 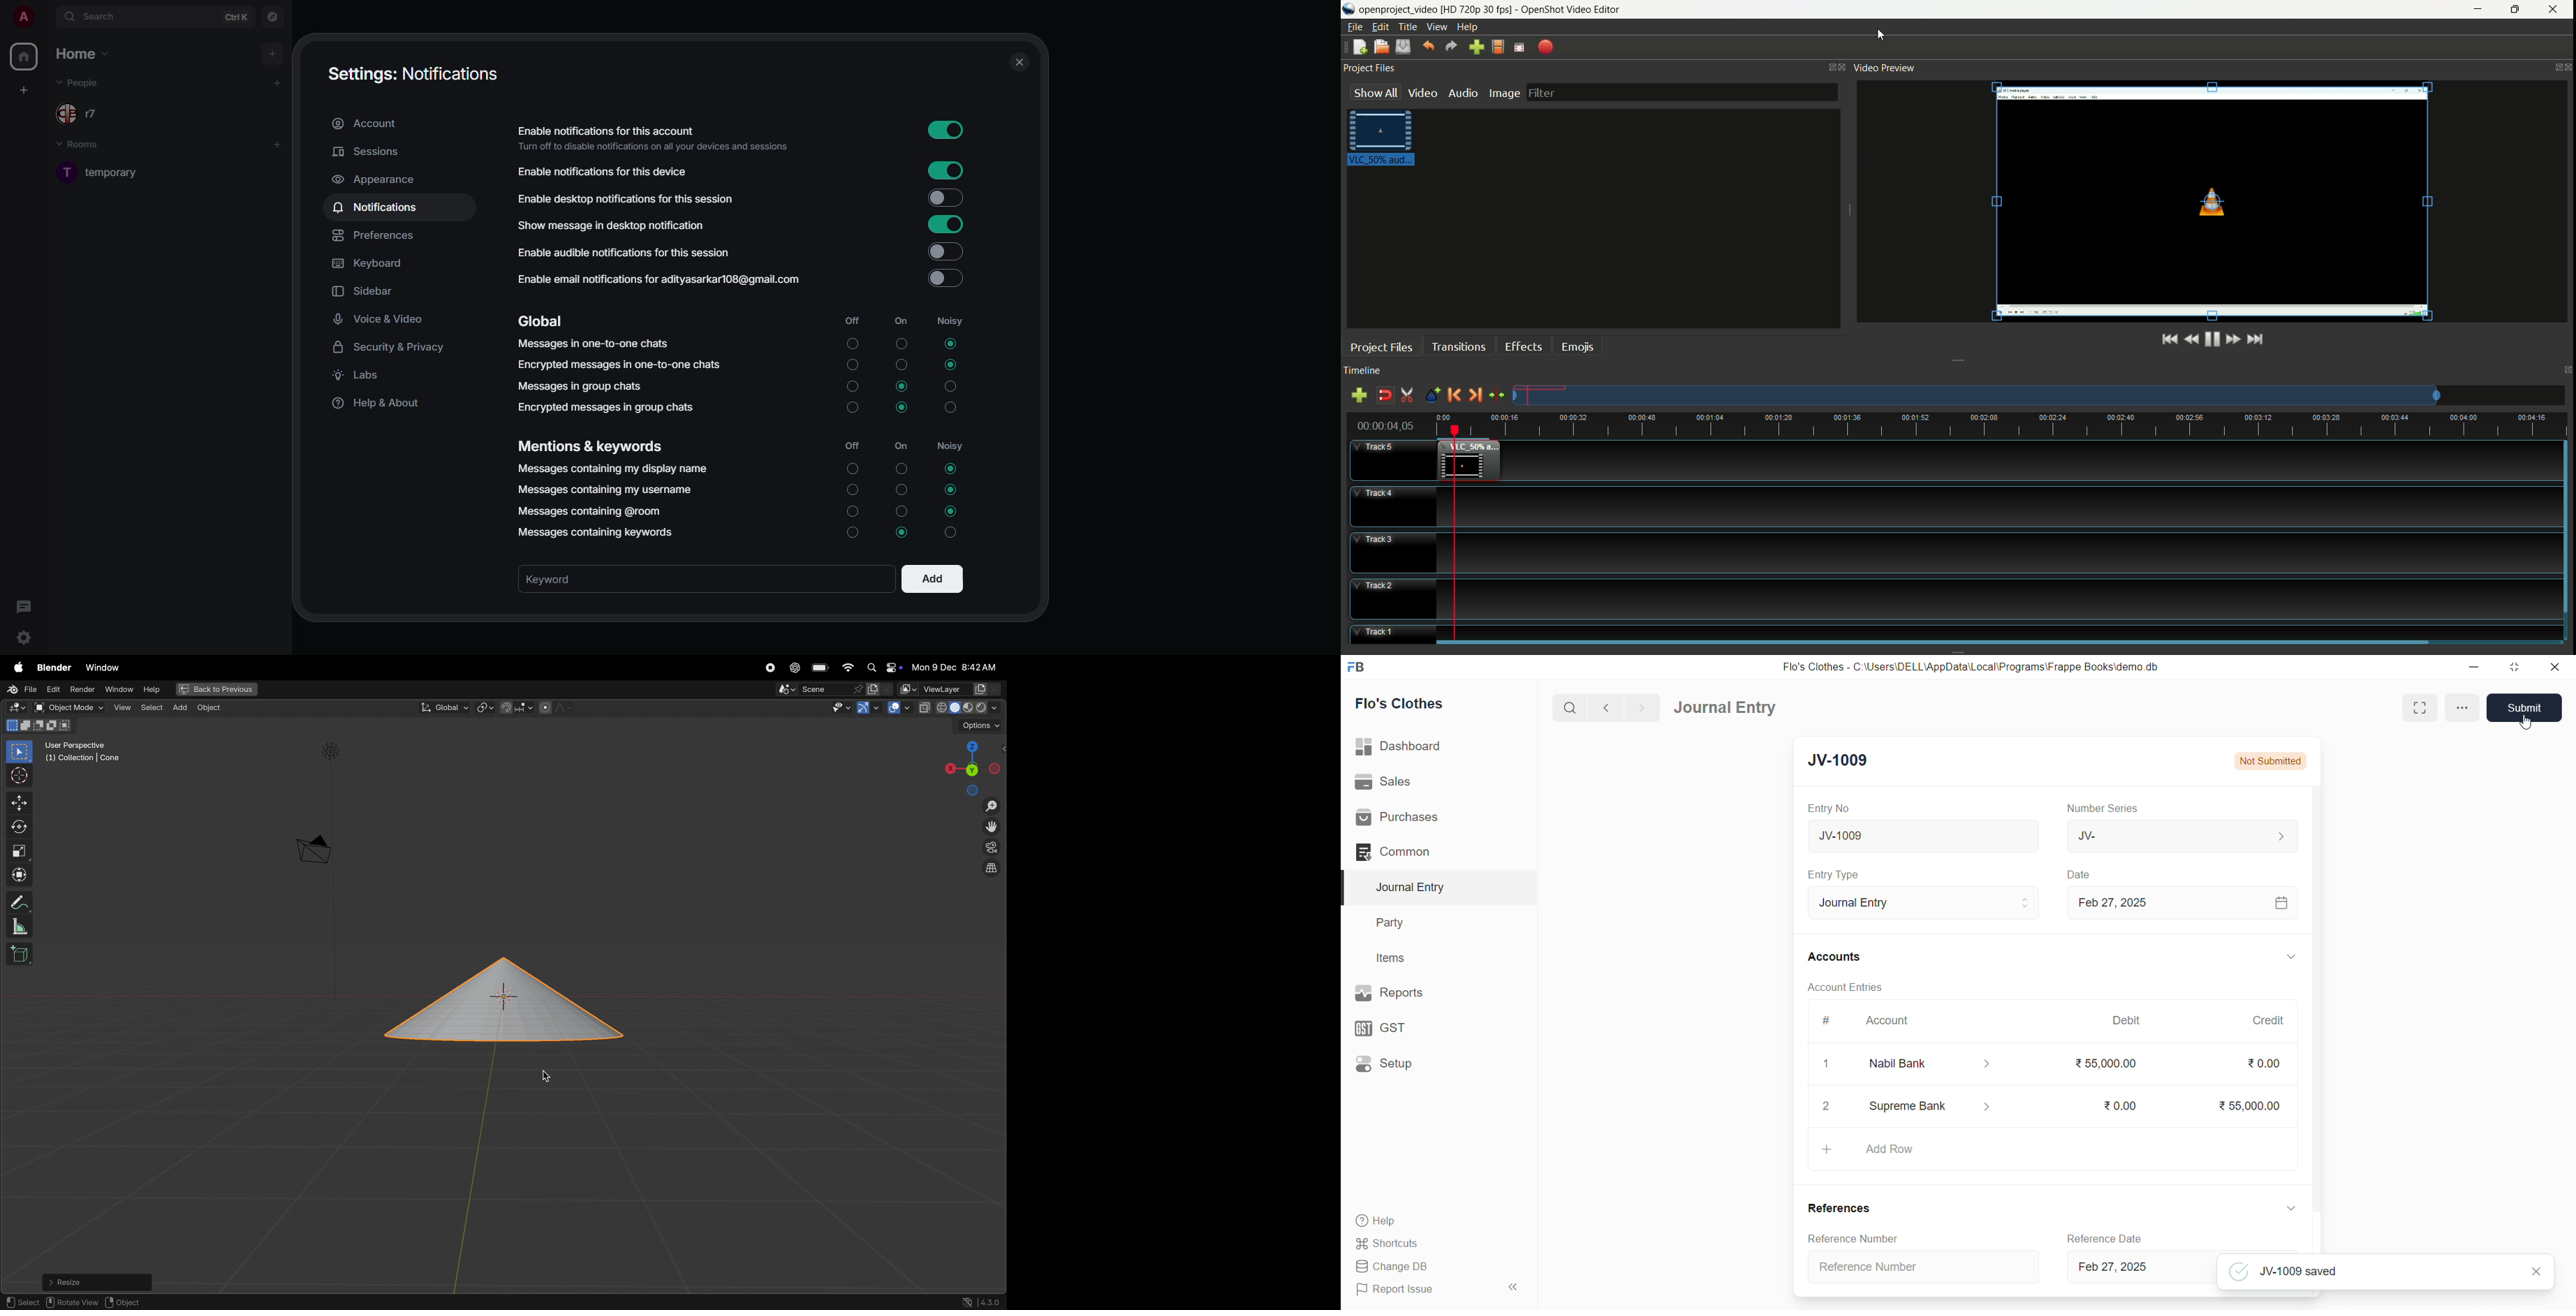 I want to click on enable email notifications, so click(x=658, y=278).